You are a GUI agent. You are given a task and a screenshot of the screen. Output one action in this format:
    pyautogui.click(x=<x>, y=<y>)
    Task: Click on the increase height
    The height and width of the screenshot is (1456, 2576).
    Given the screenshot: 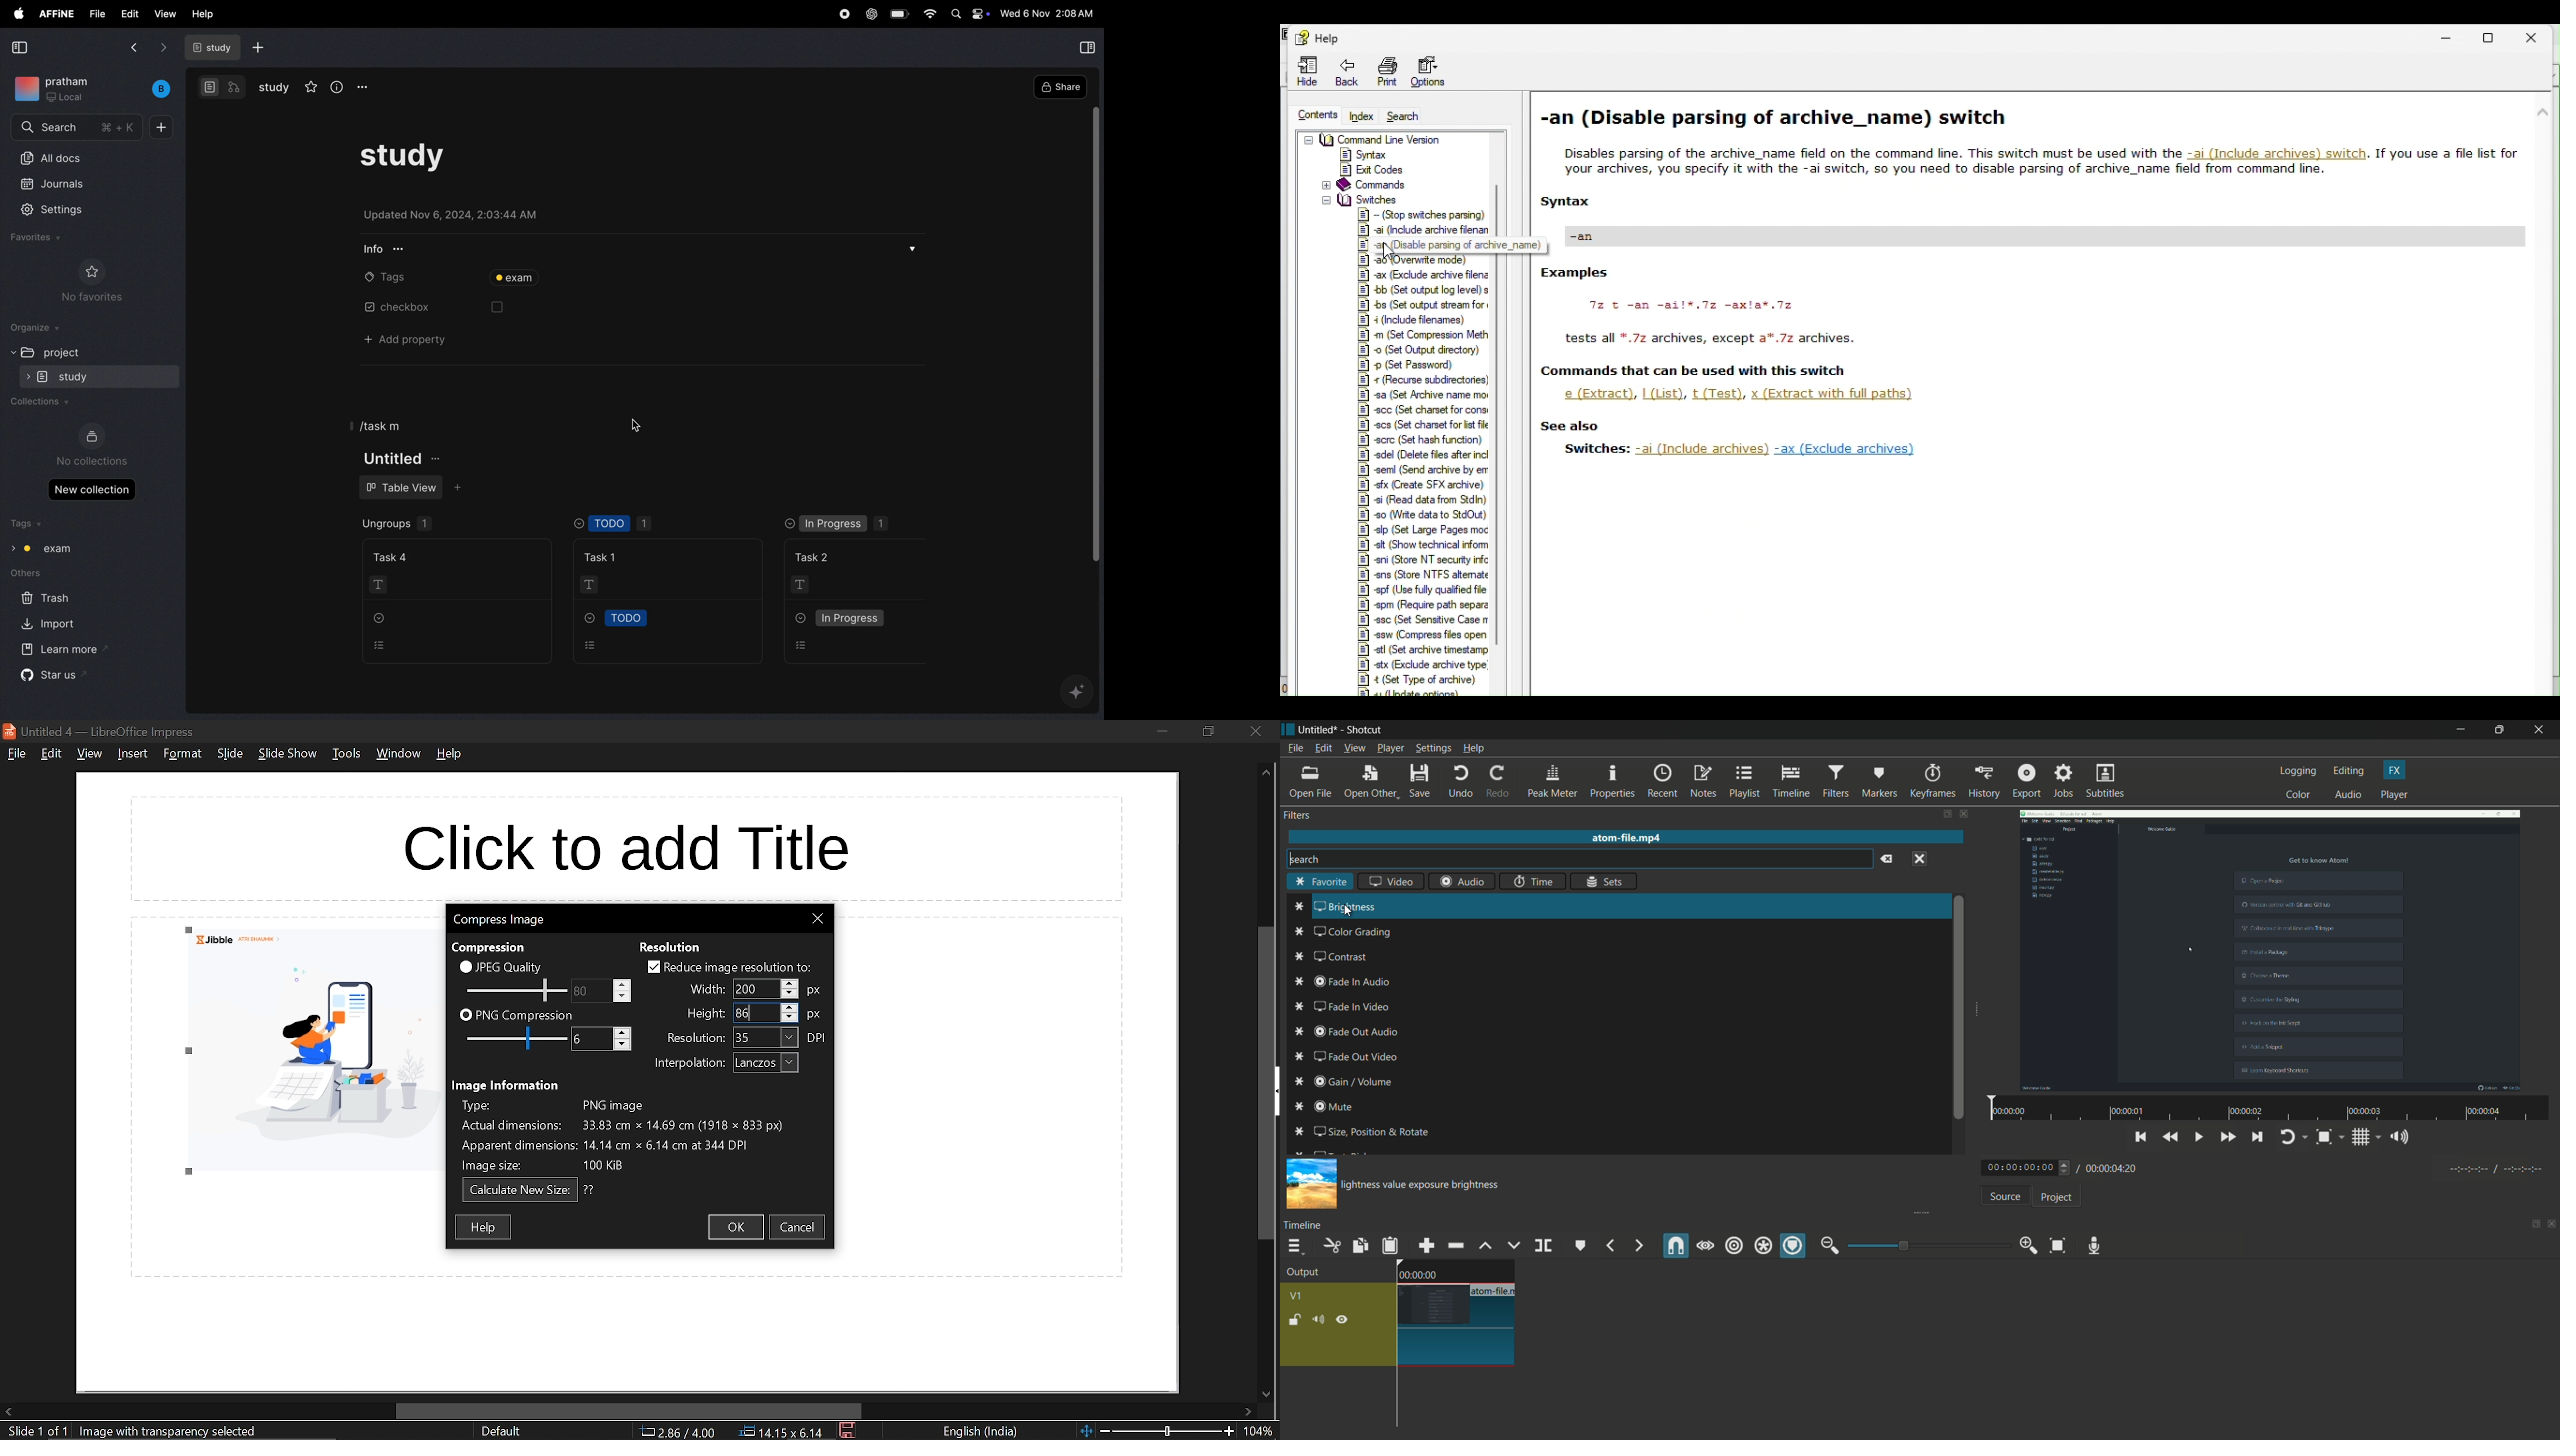 What is the action you would take?
    pyautogui.click(x=789, y=1006)
    